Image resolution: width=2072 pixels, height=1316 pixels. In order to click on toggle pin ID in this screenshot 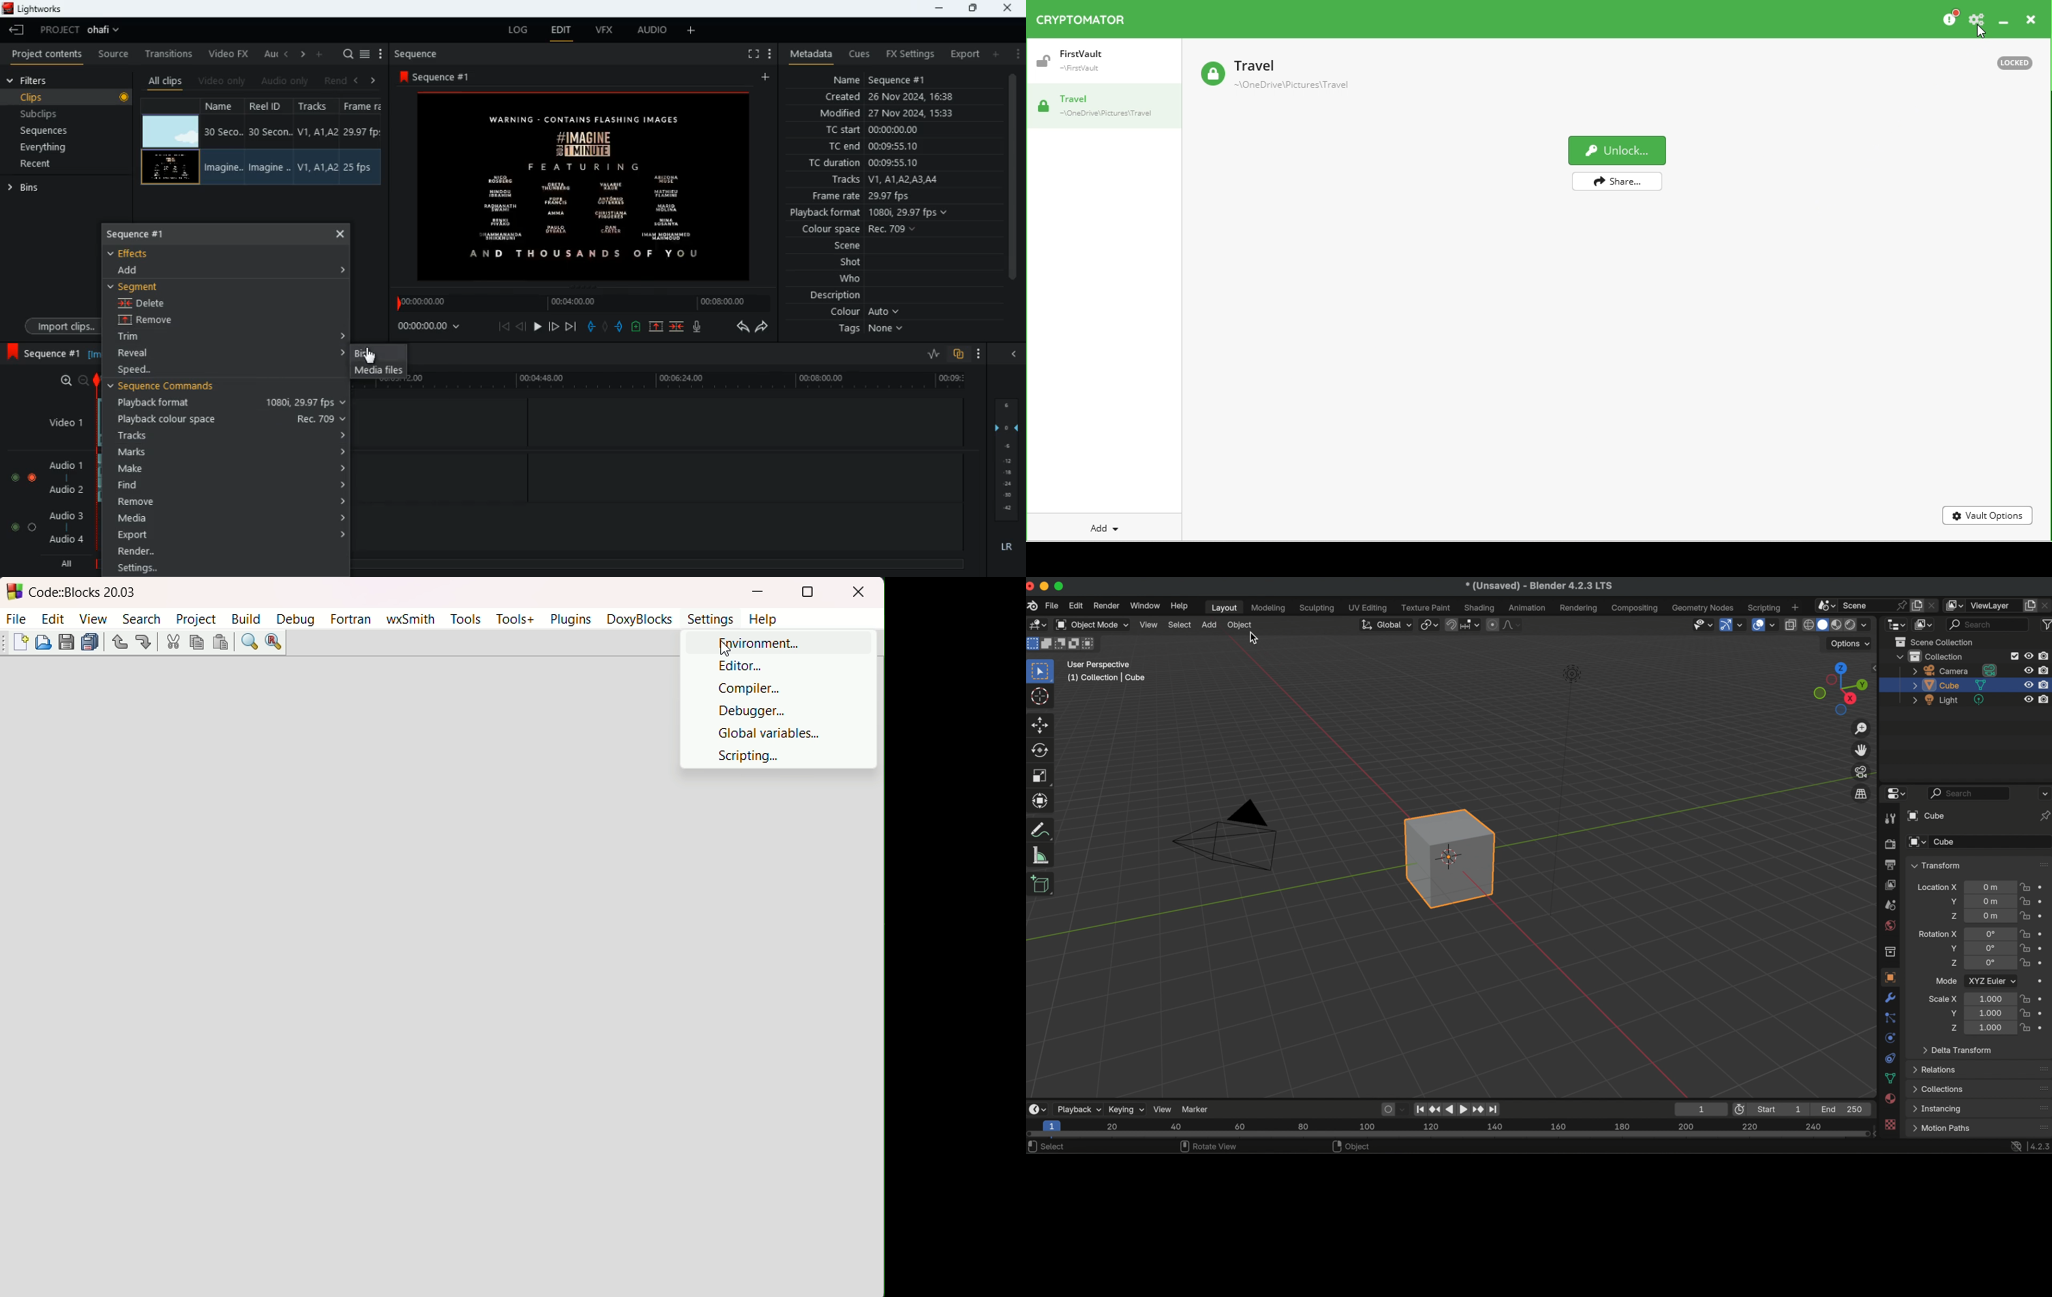, I will do `click(2045, 816)`.